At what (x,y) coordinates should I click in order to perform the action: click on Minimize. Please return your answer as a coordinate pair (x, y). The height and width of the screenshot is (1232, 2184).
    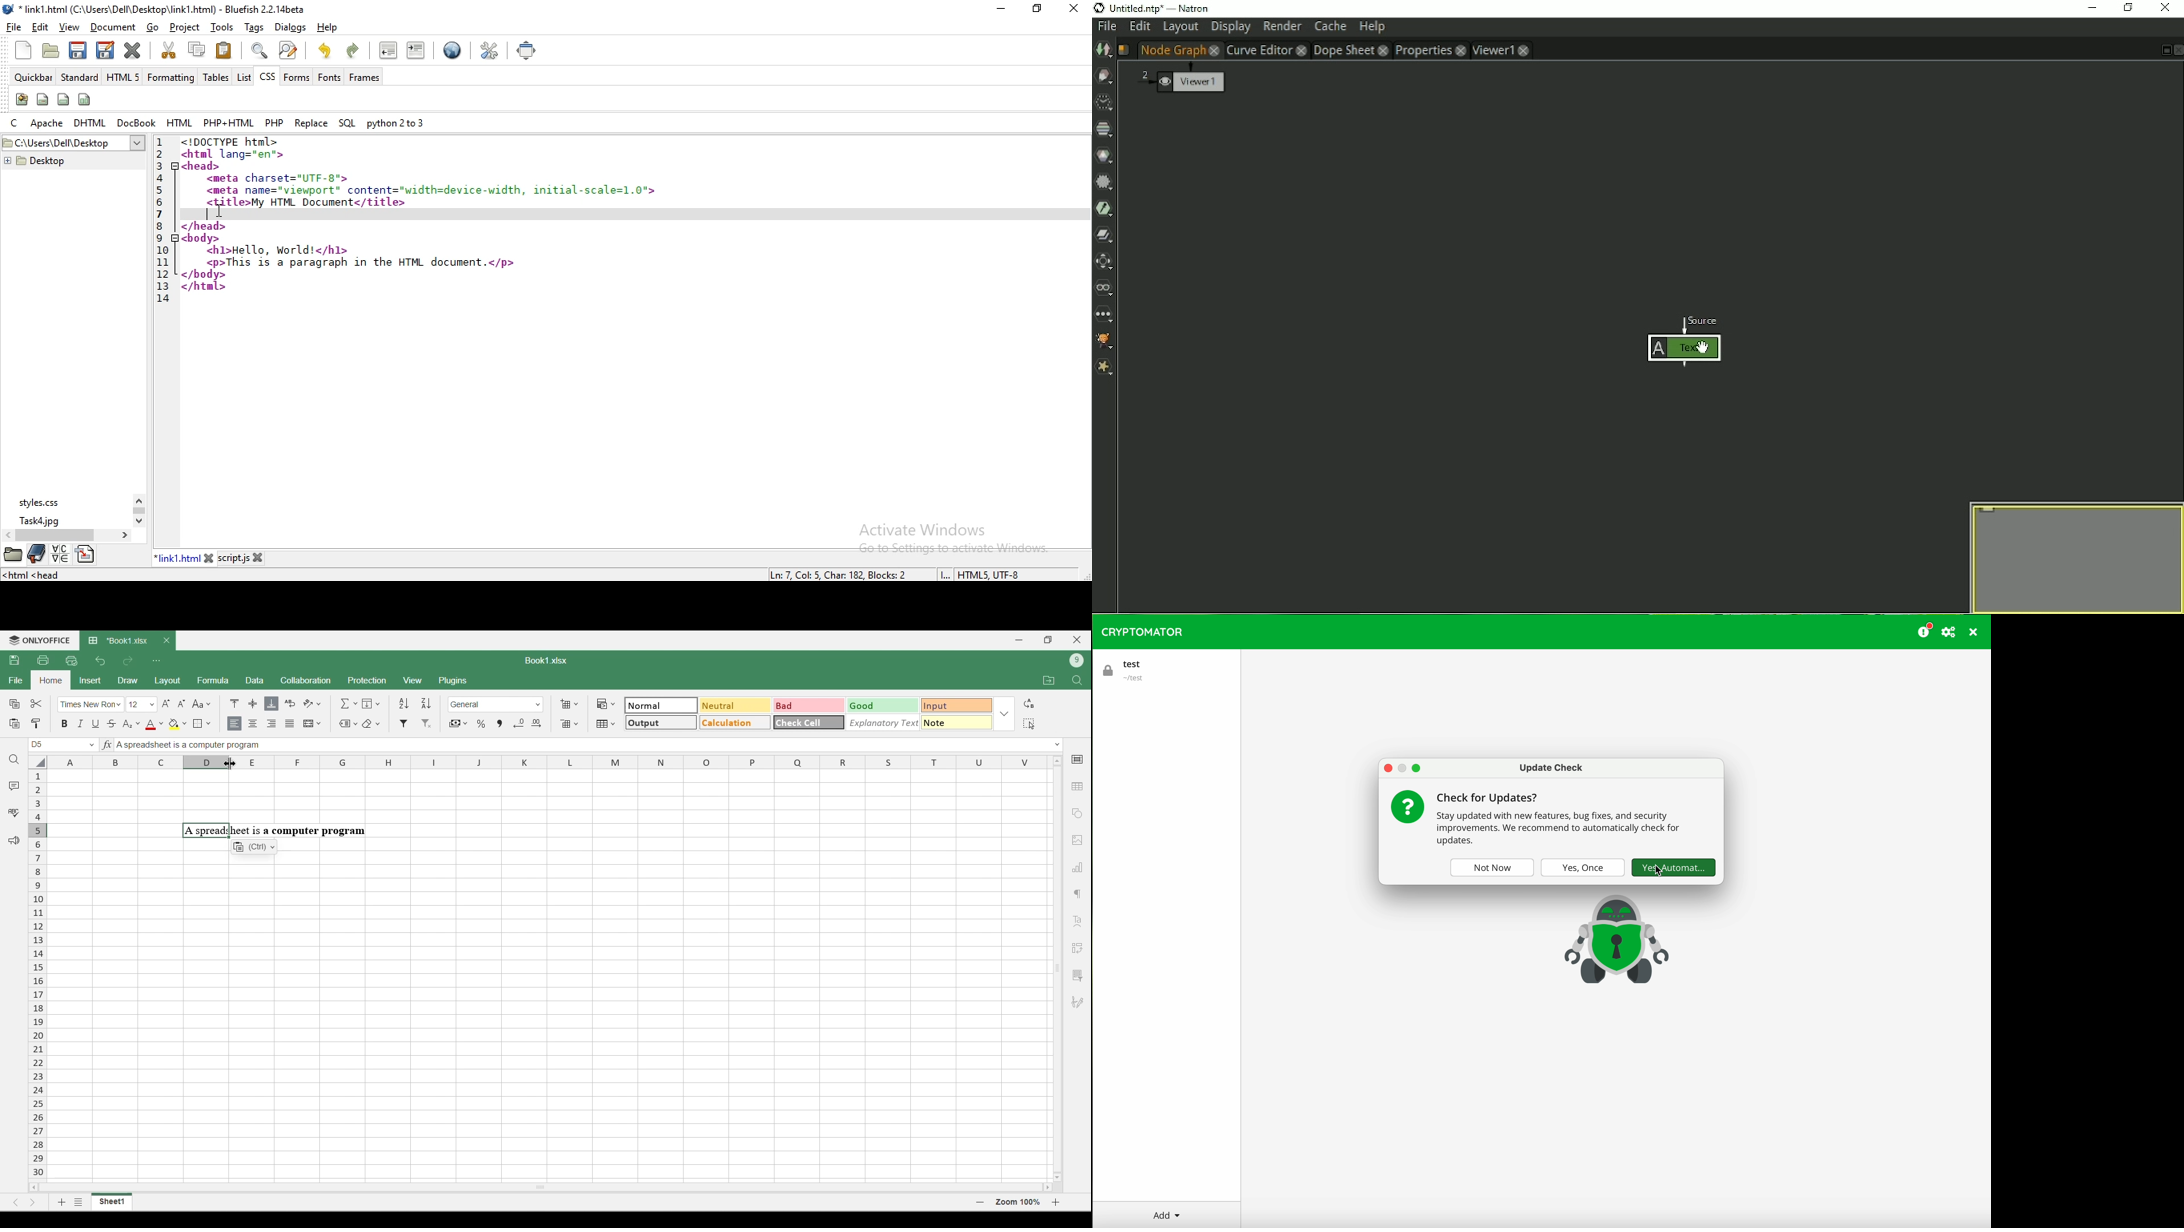
    Looking at the image, I should click on (1020, 640).